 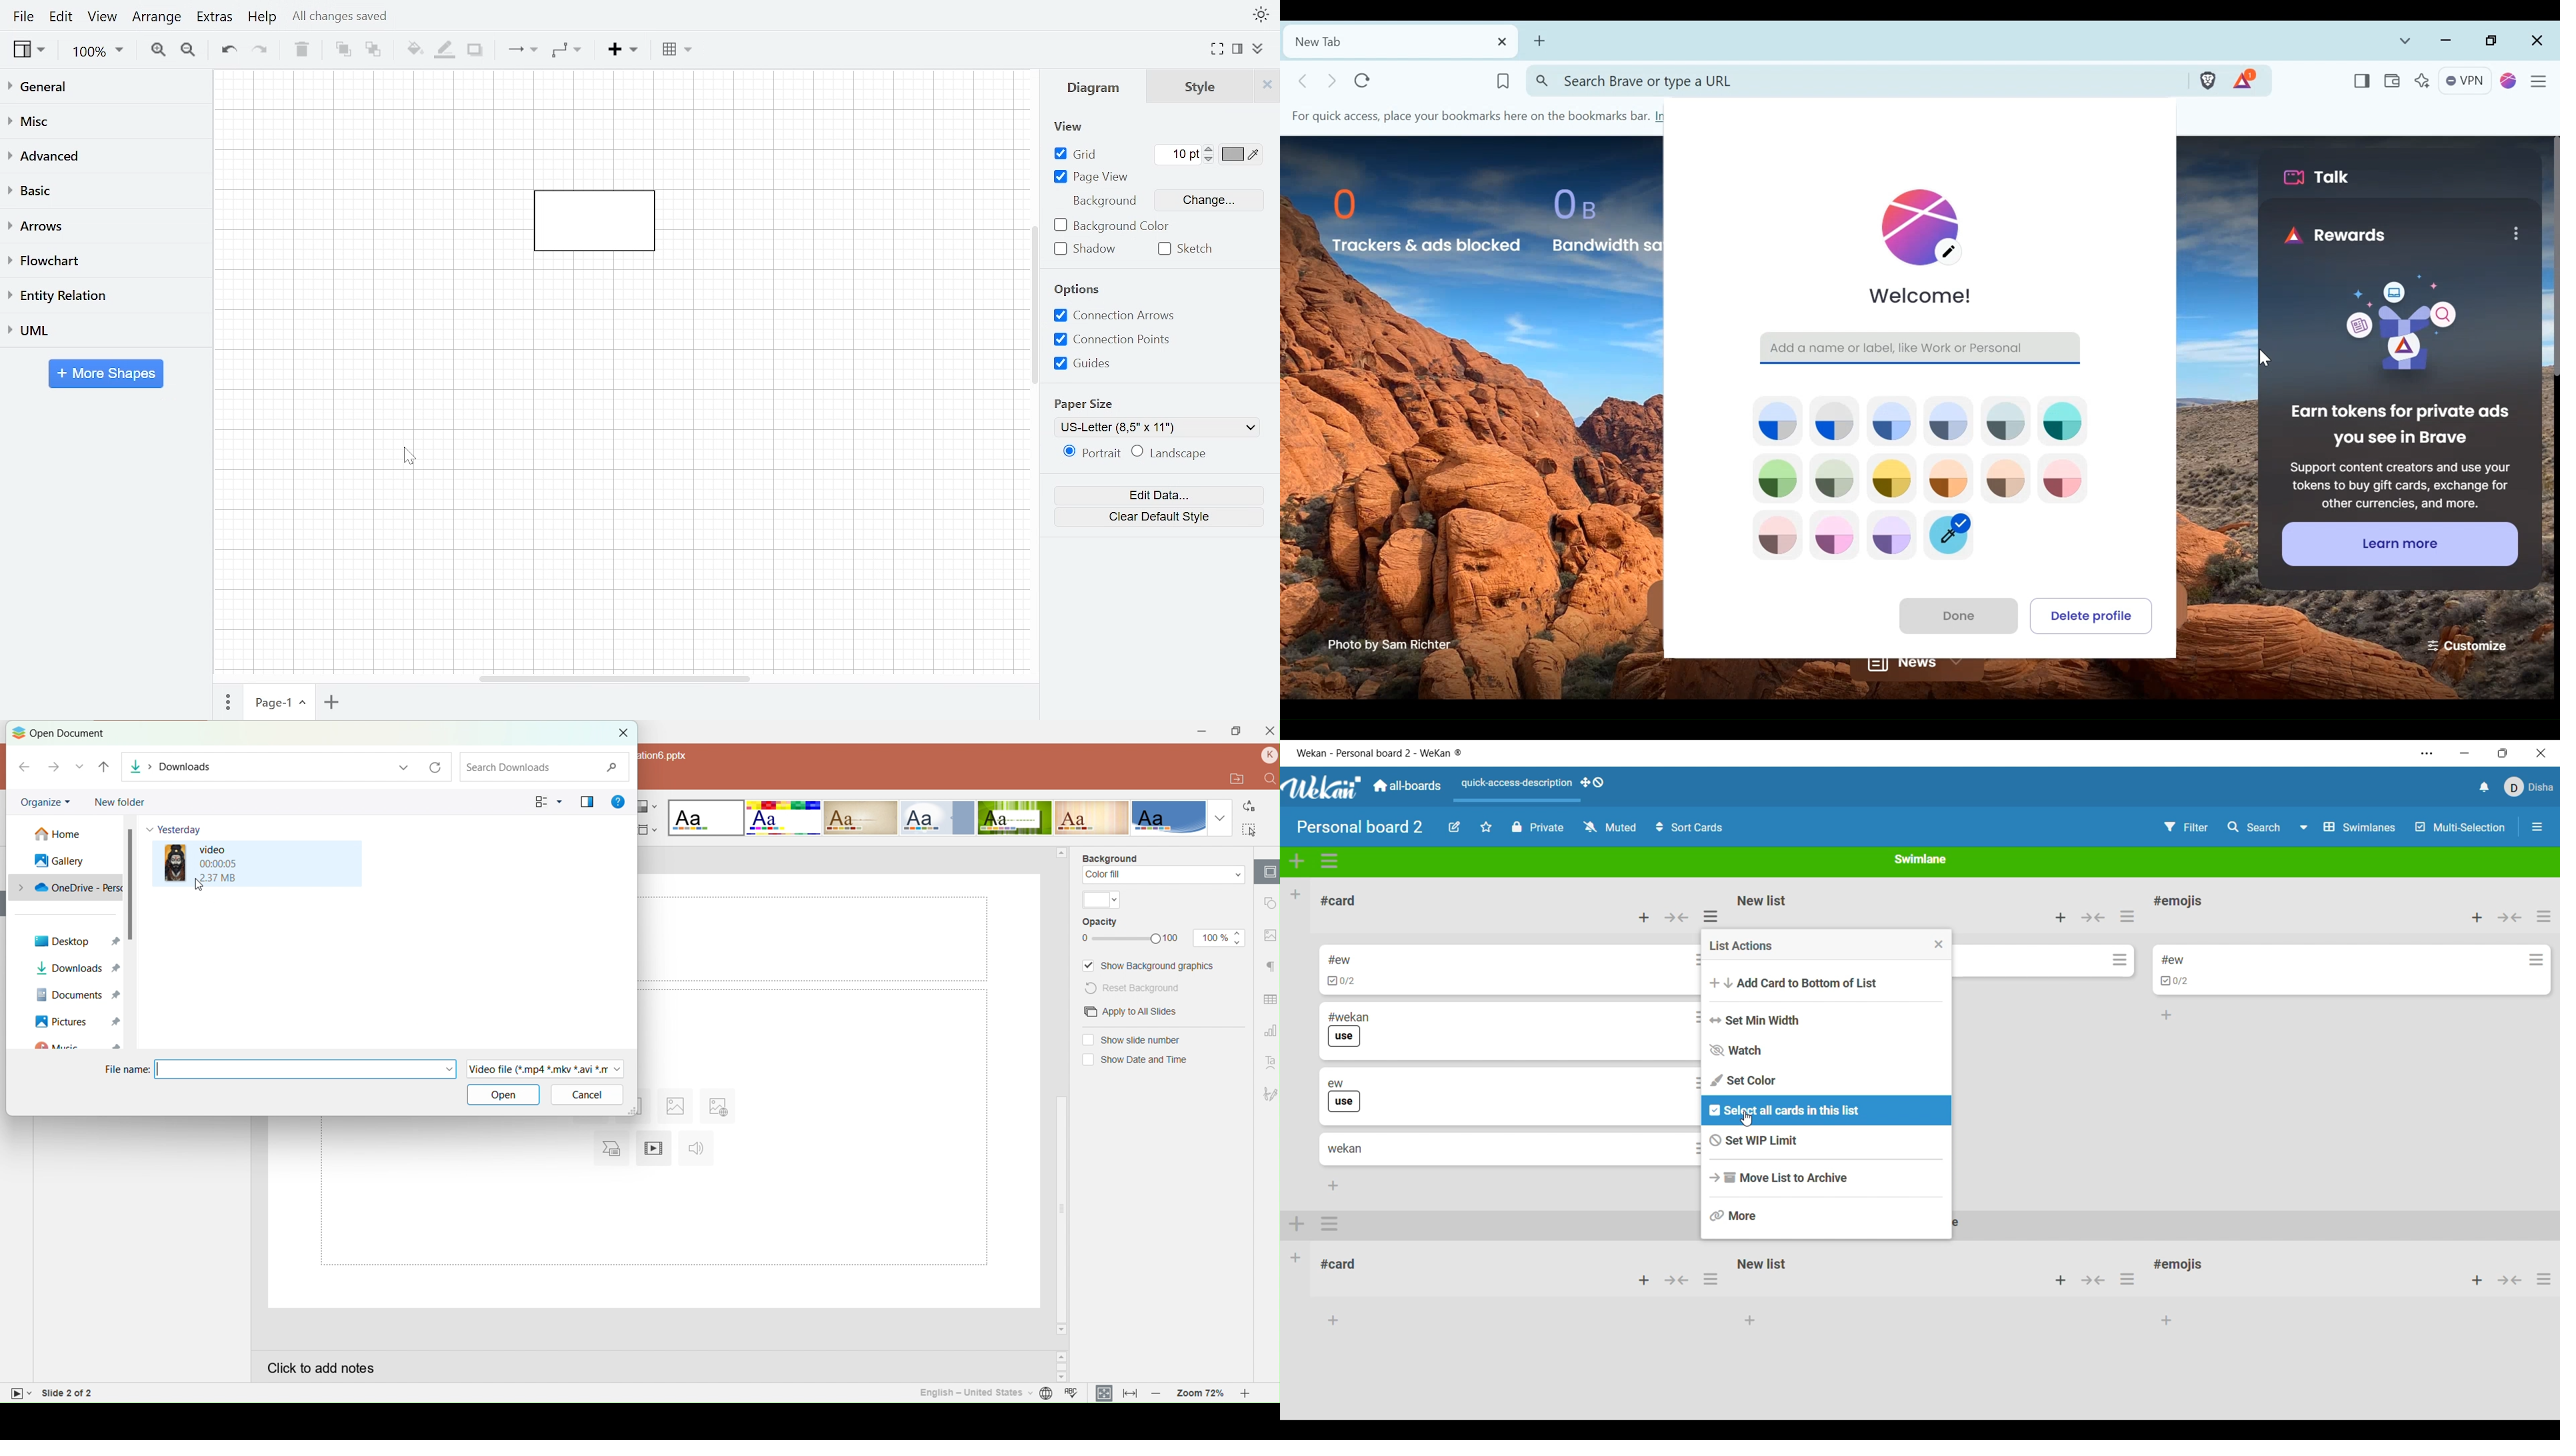 I want to click on Text ART setting, so click(x=1267, y=1062).